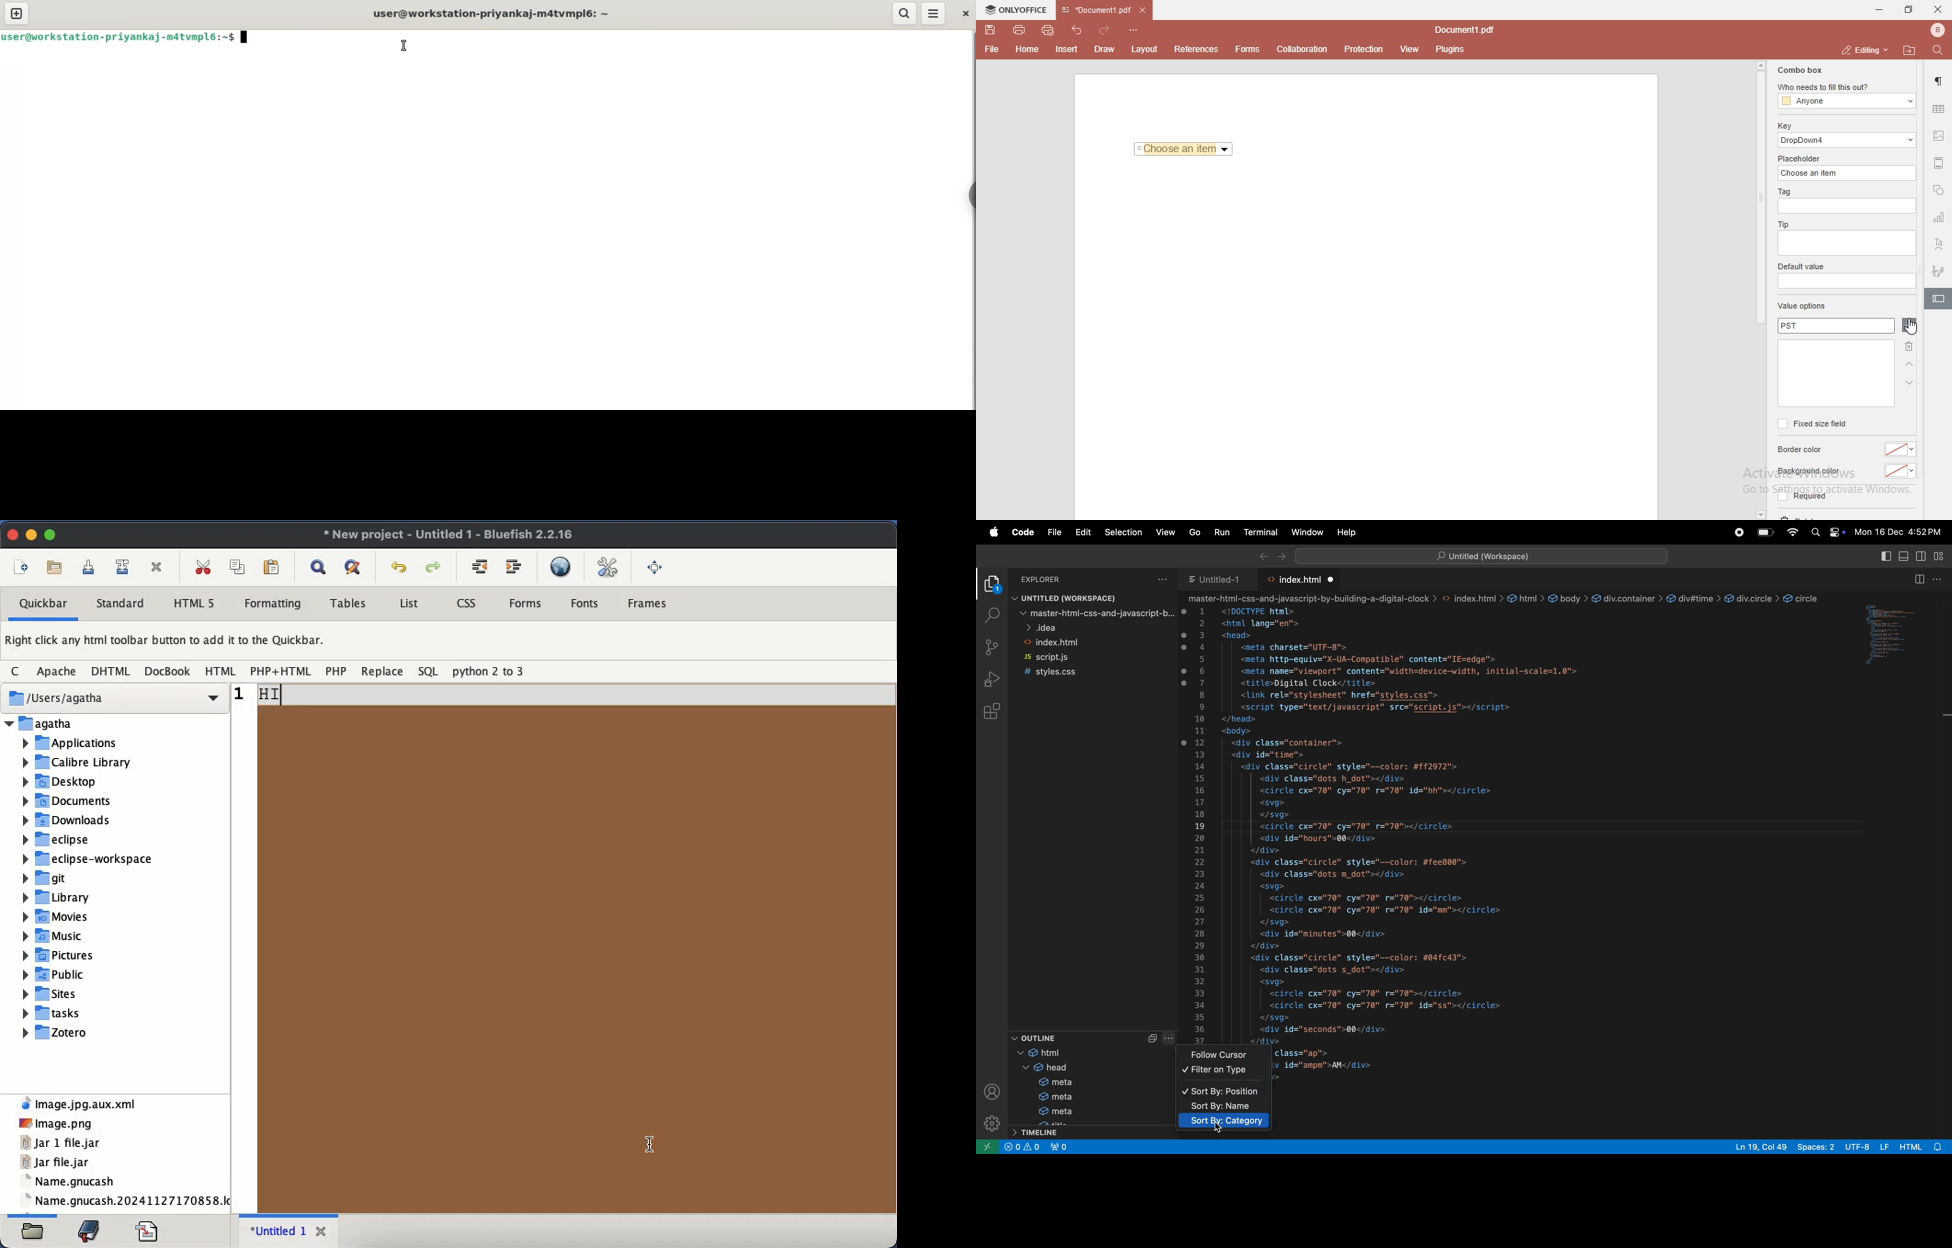  What do you see at coordinates (57, 569) in the screenshot?
I see `open file` at bounding box center [57, 569].